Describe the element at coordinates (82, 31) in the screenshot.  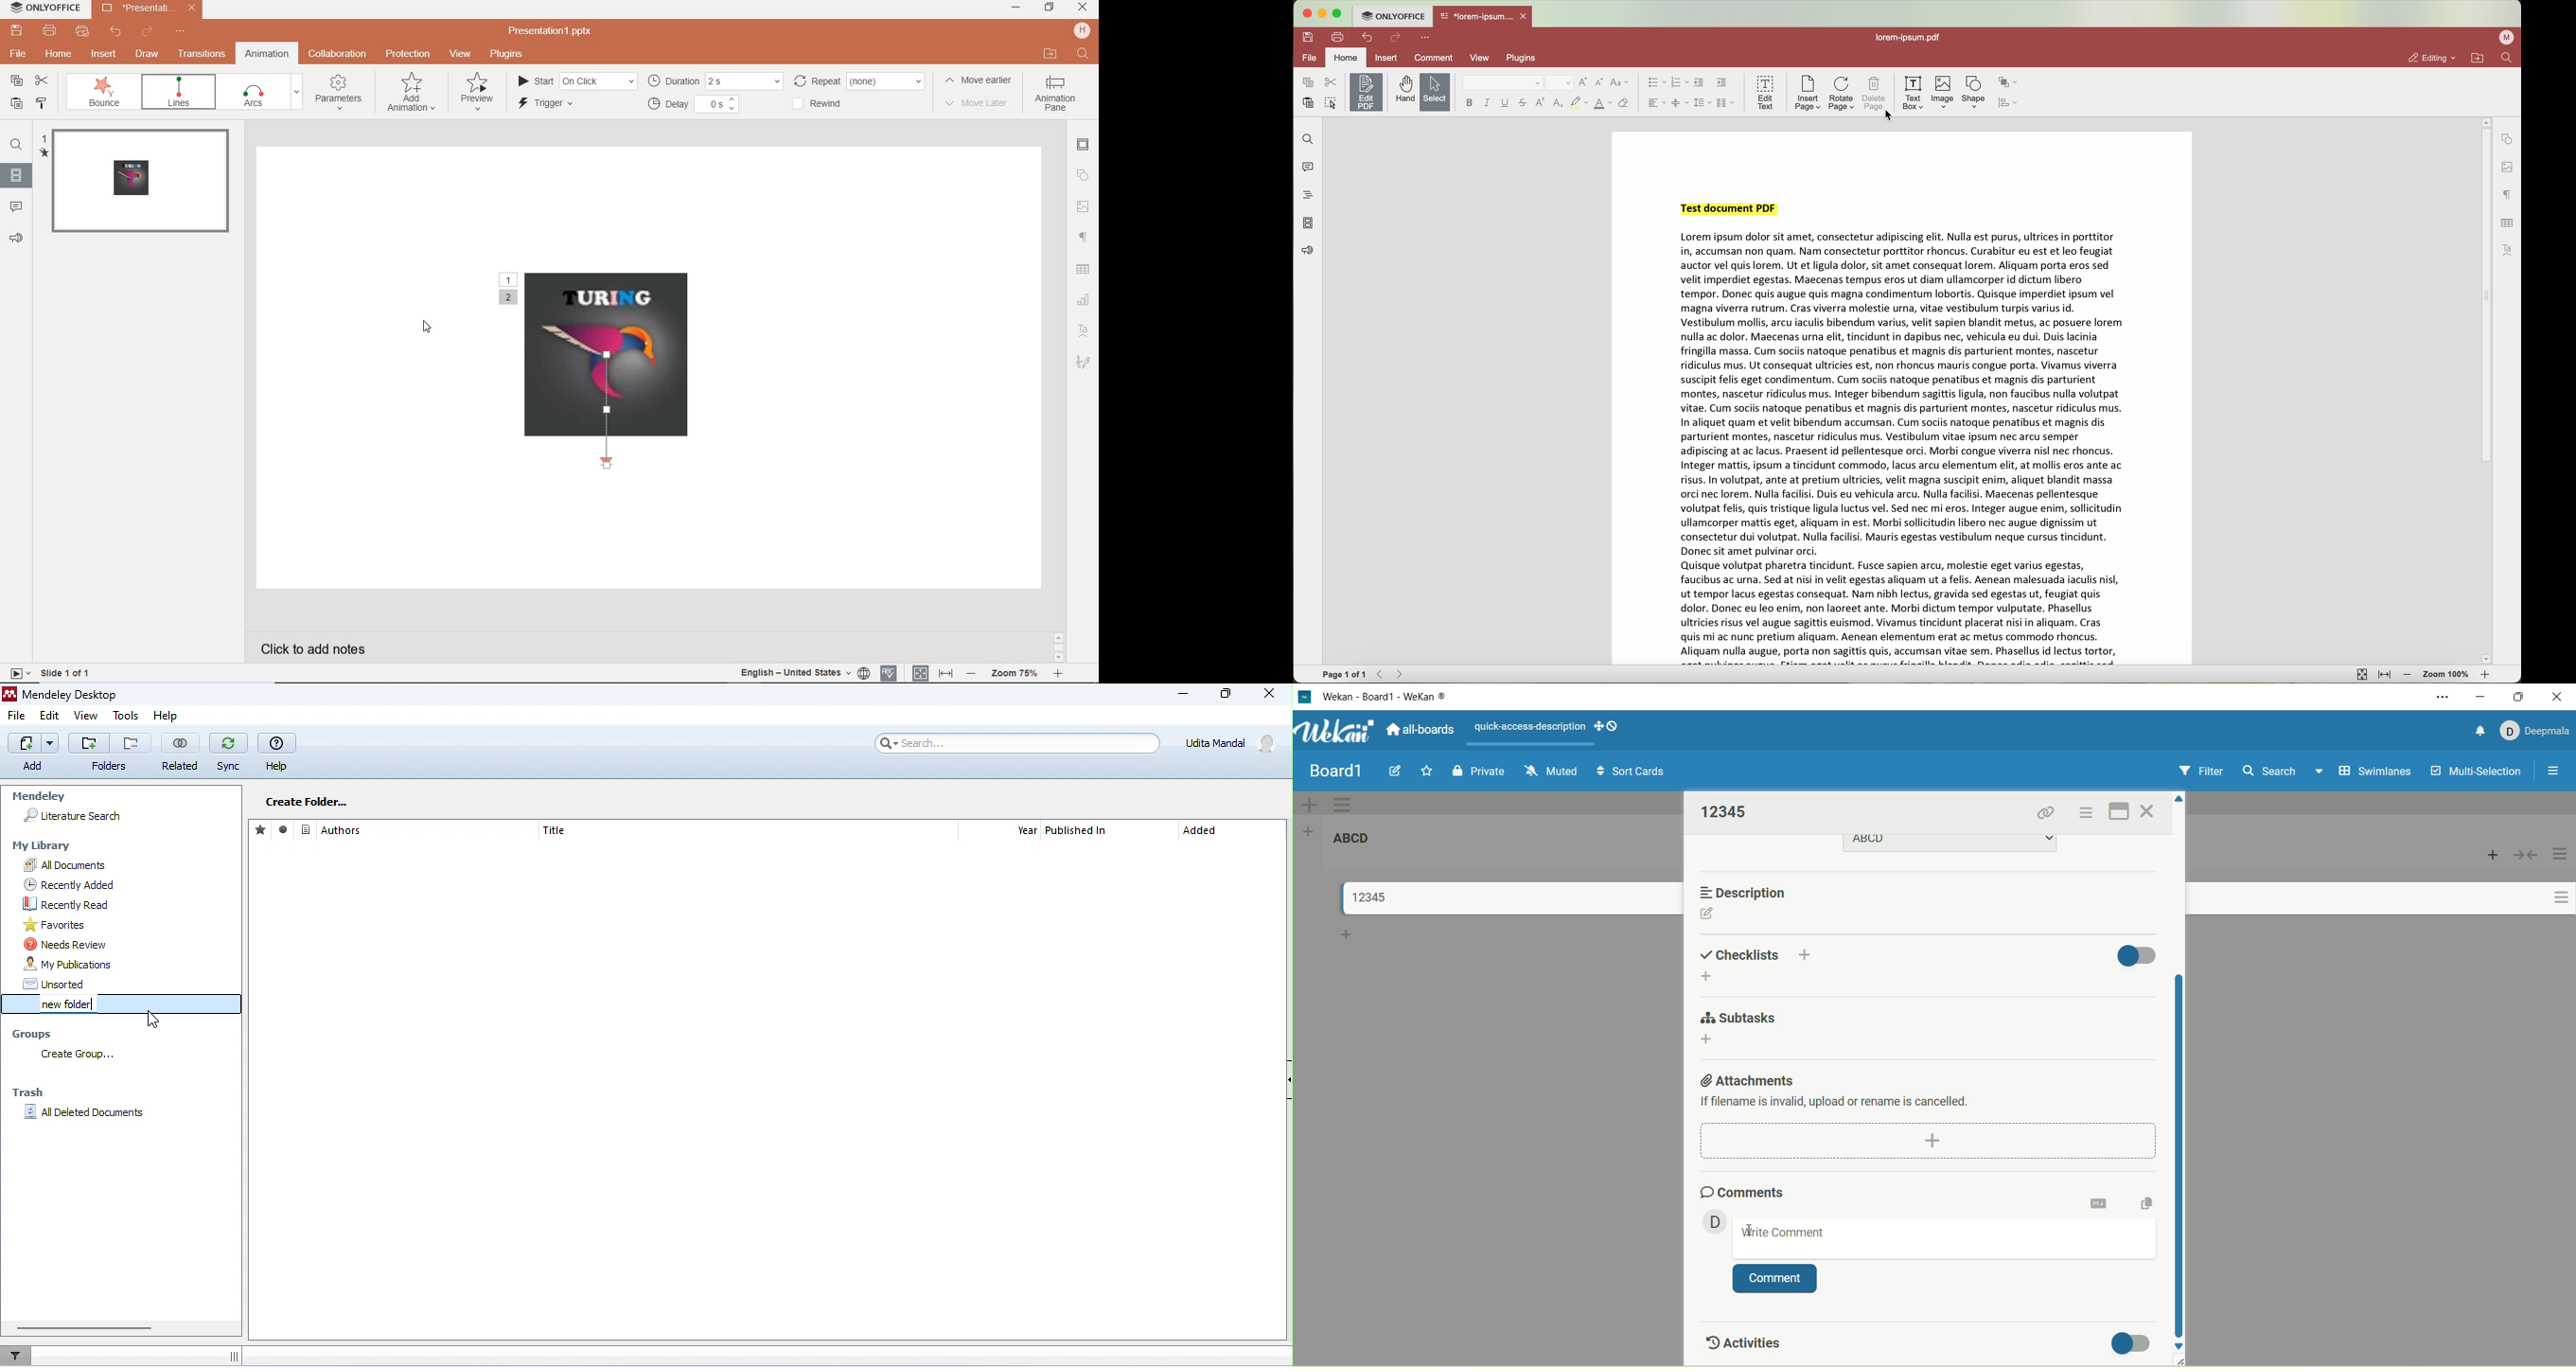
I see `quick print` at that location.